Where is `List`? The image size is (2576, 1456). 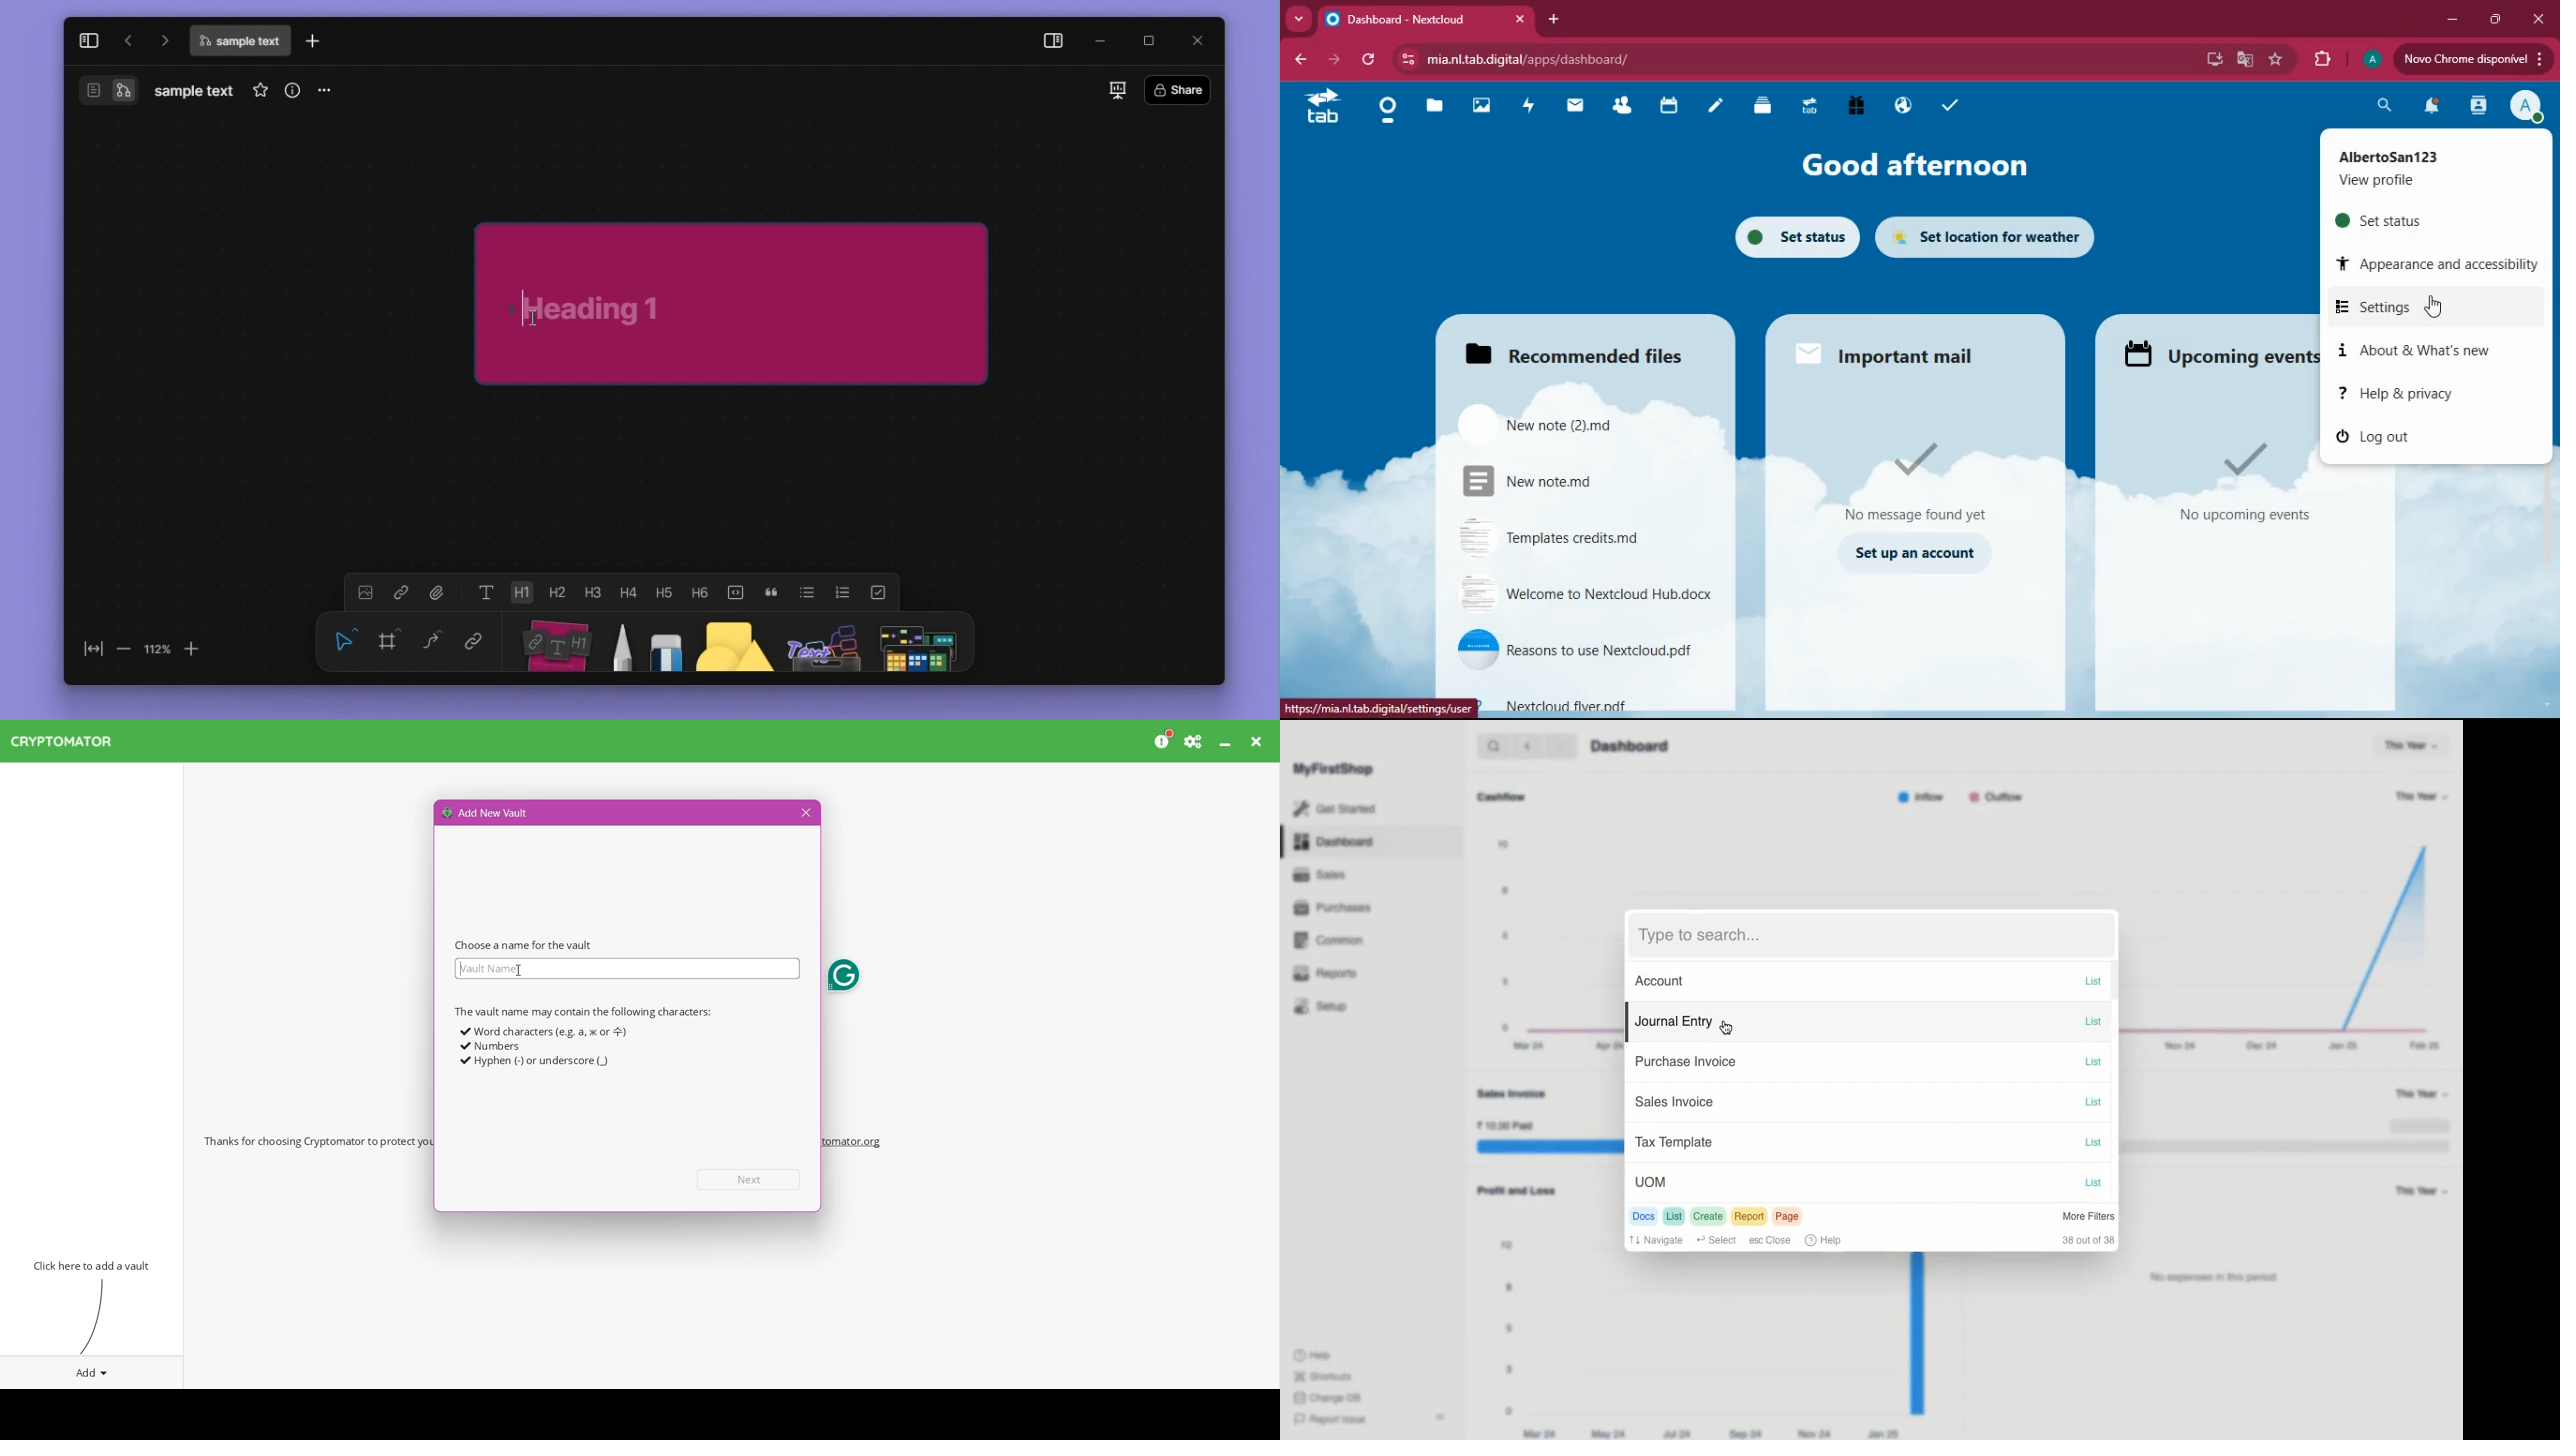 List is located at coordinates (2089, 1143).